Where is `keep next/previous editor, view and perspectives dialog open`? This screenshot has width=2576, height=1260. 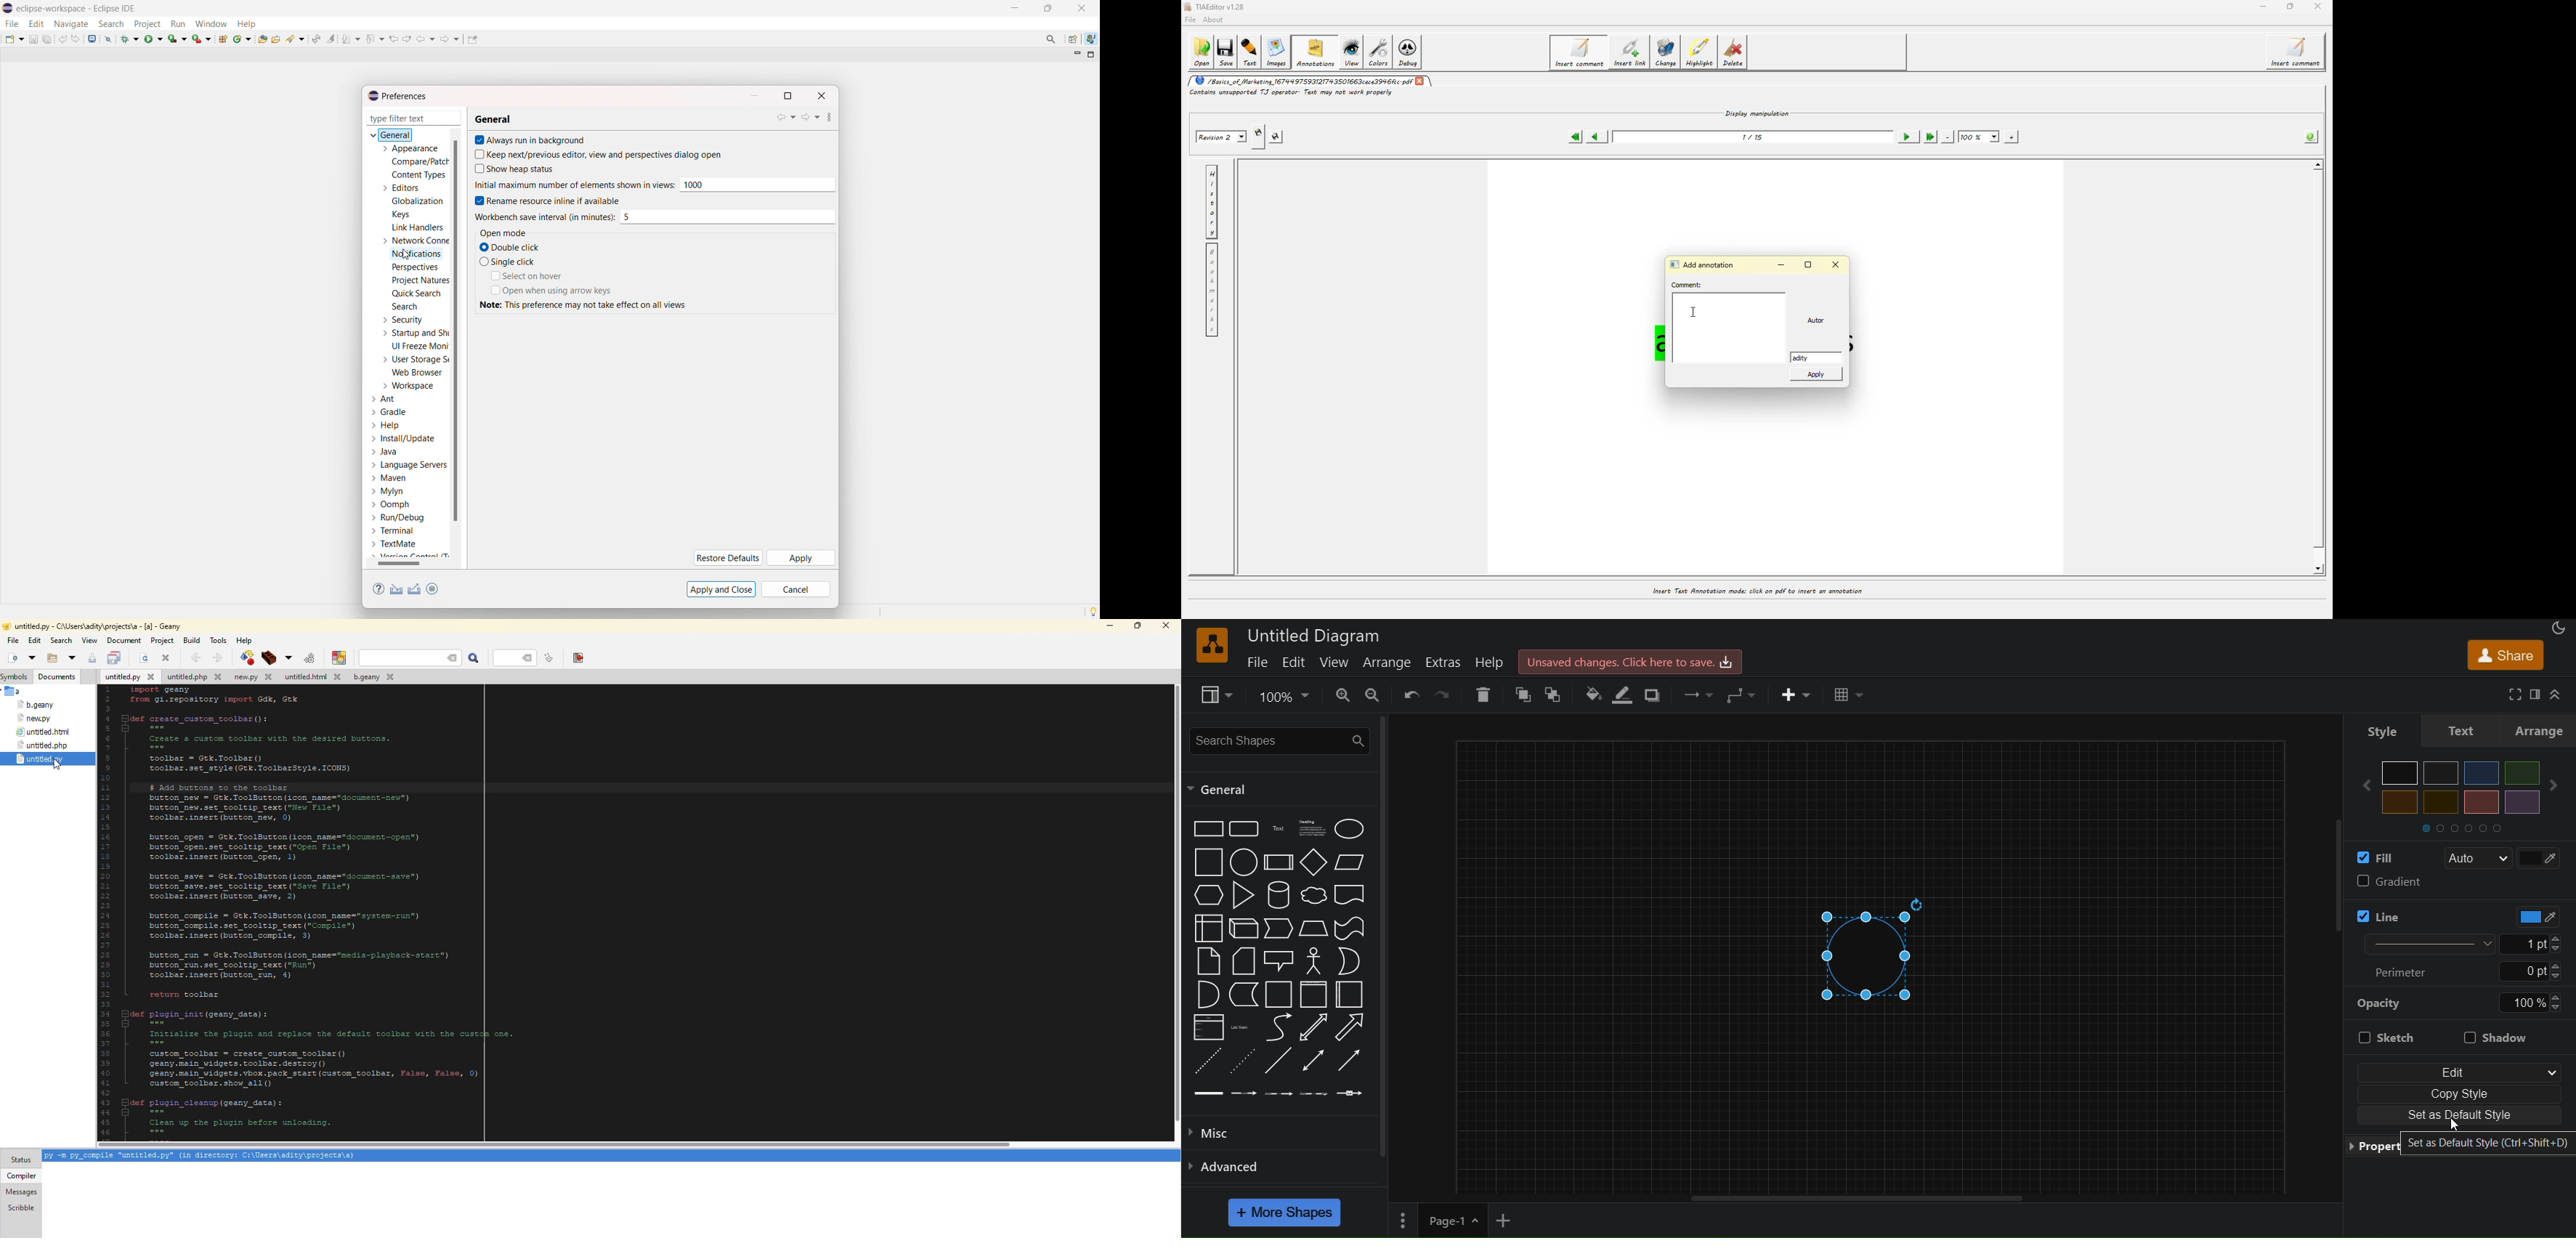
keep next/previous editor, view and perspectives dialog open is located at coordinates (605, 155).